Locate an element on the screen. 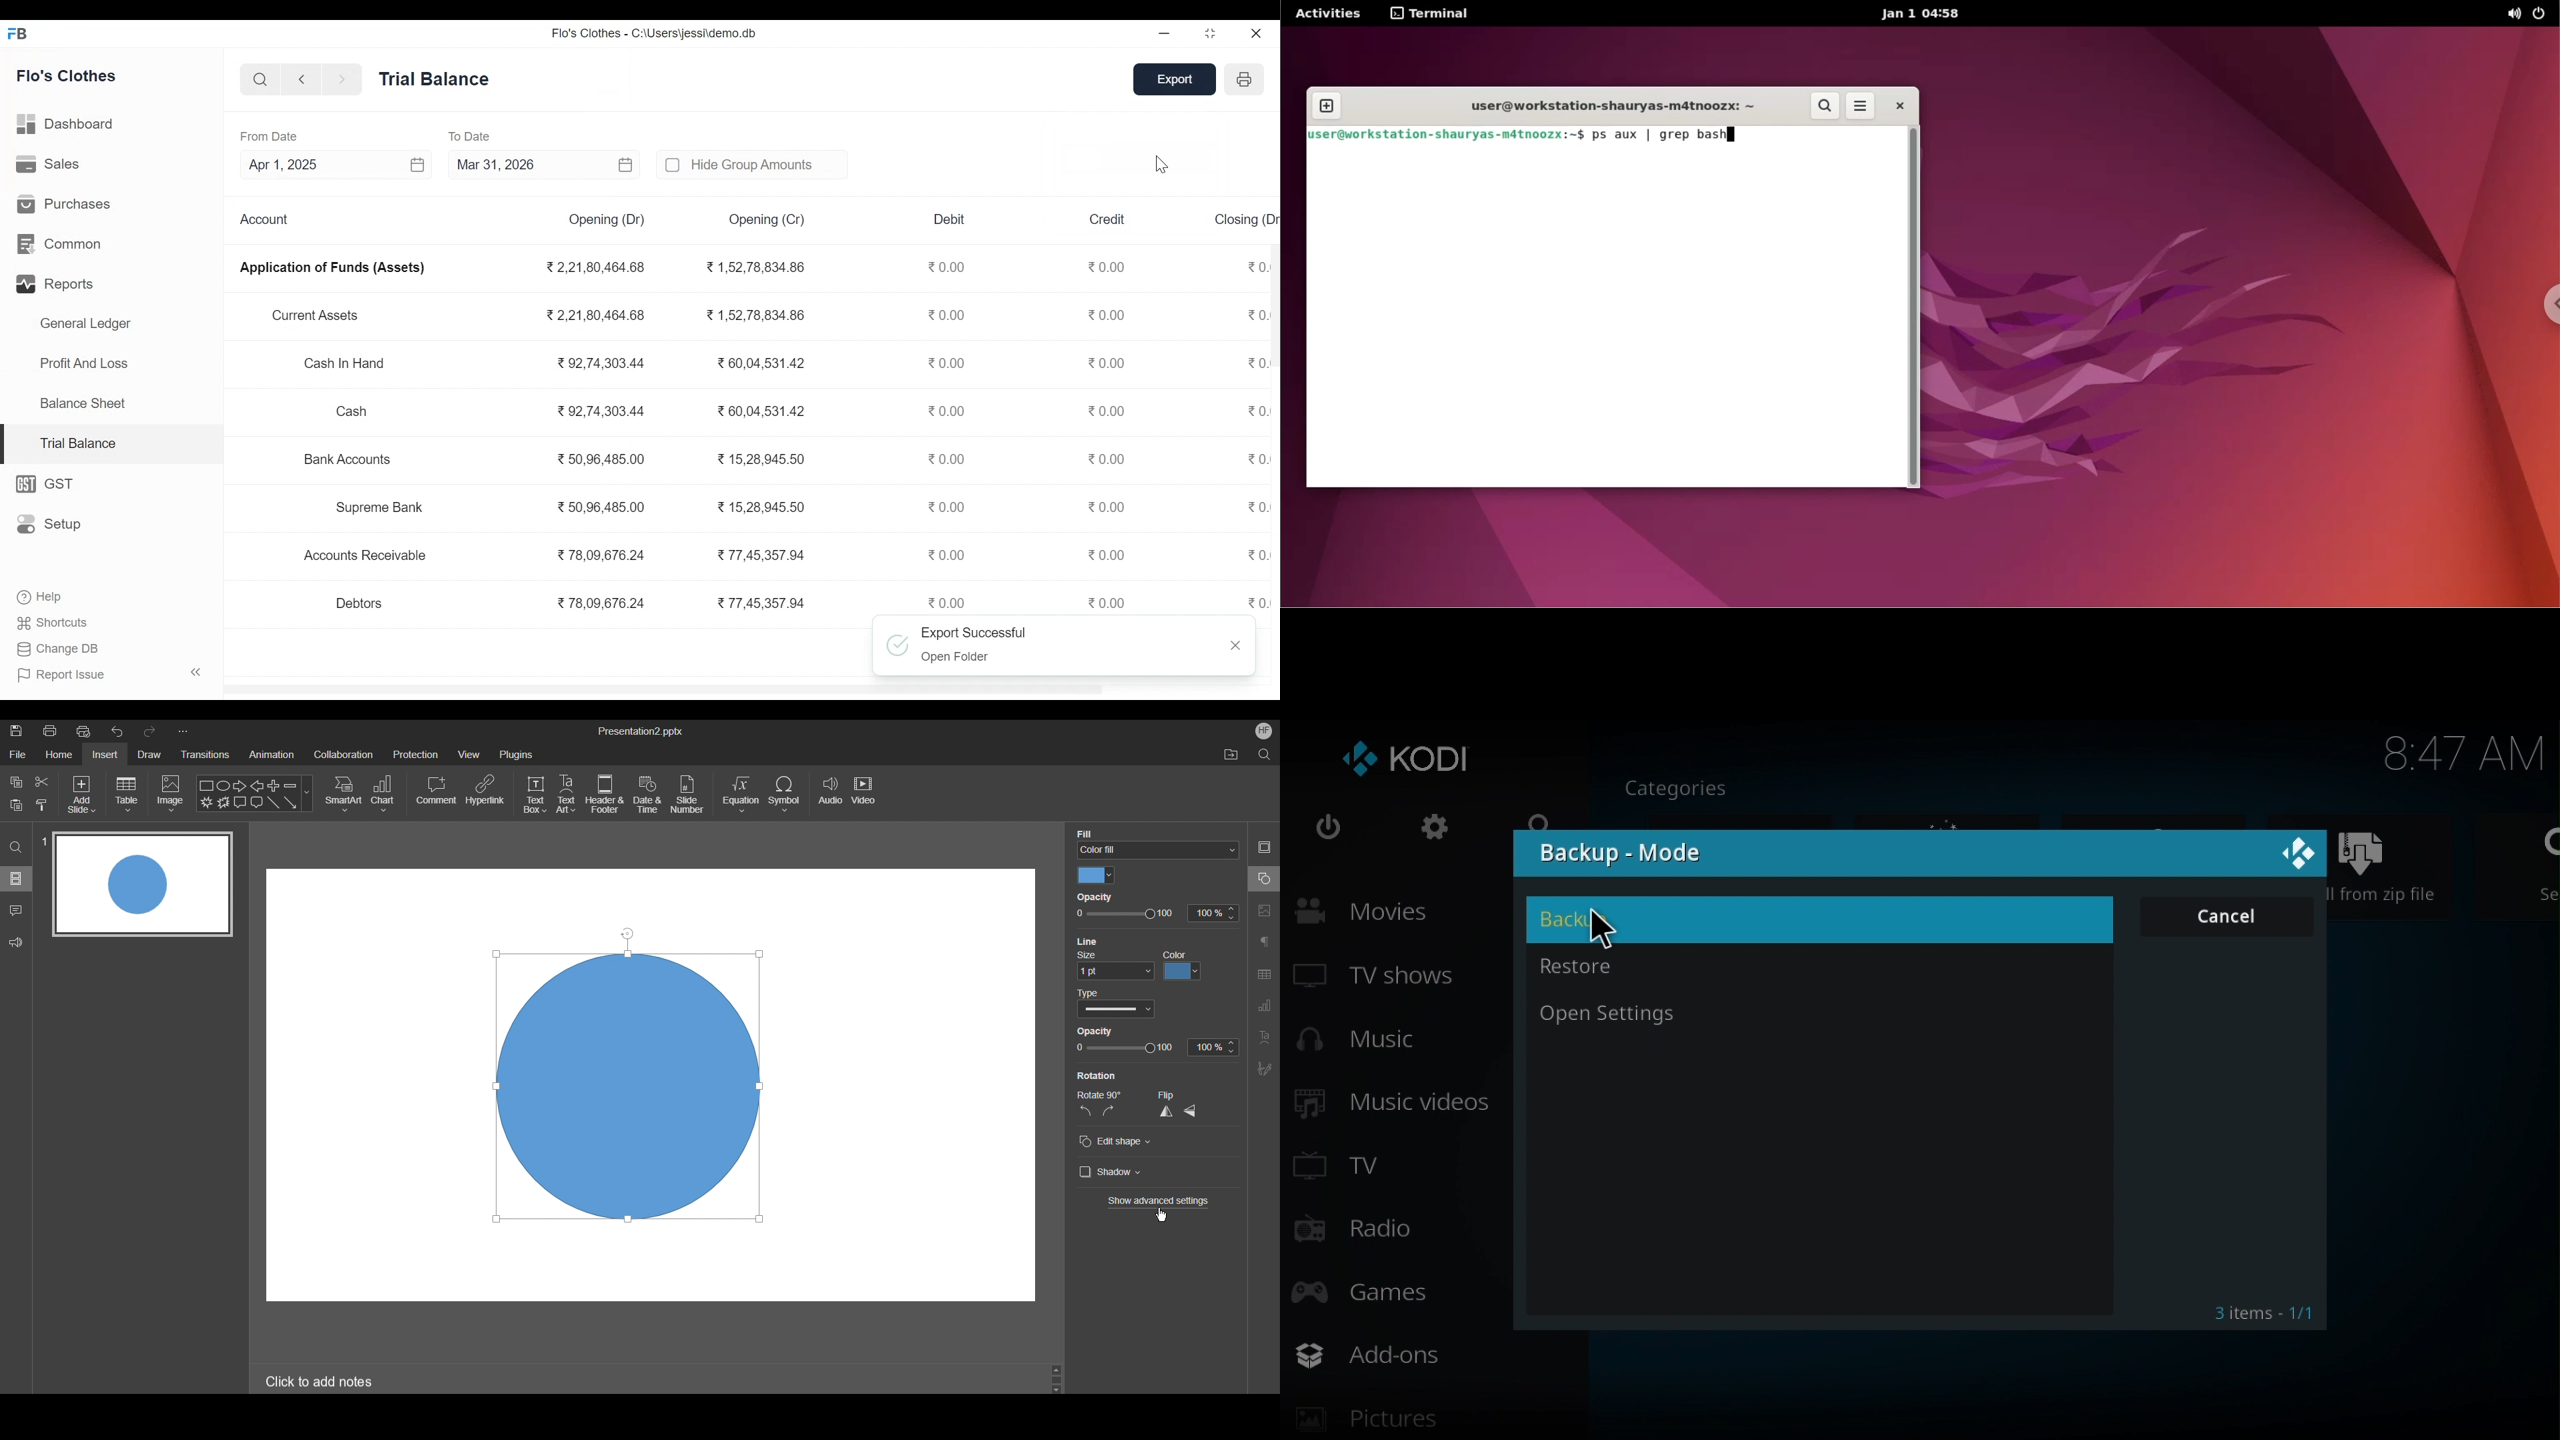  "0.00 is located at coordinates (1257, 265).